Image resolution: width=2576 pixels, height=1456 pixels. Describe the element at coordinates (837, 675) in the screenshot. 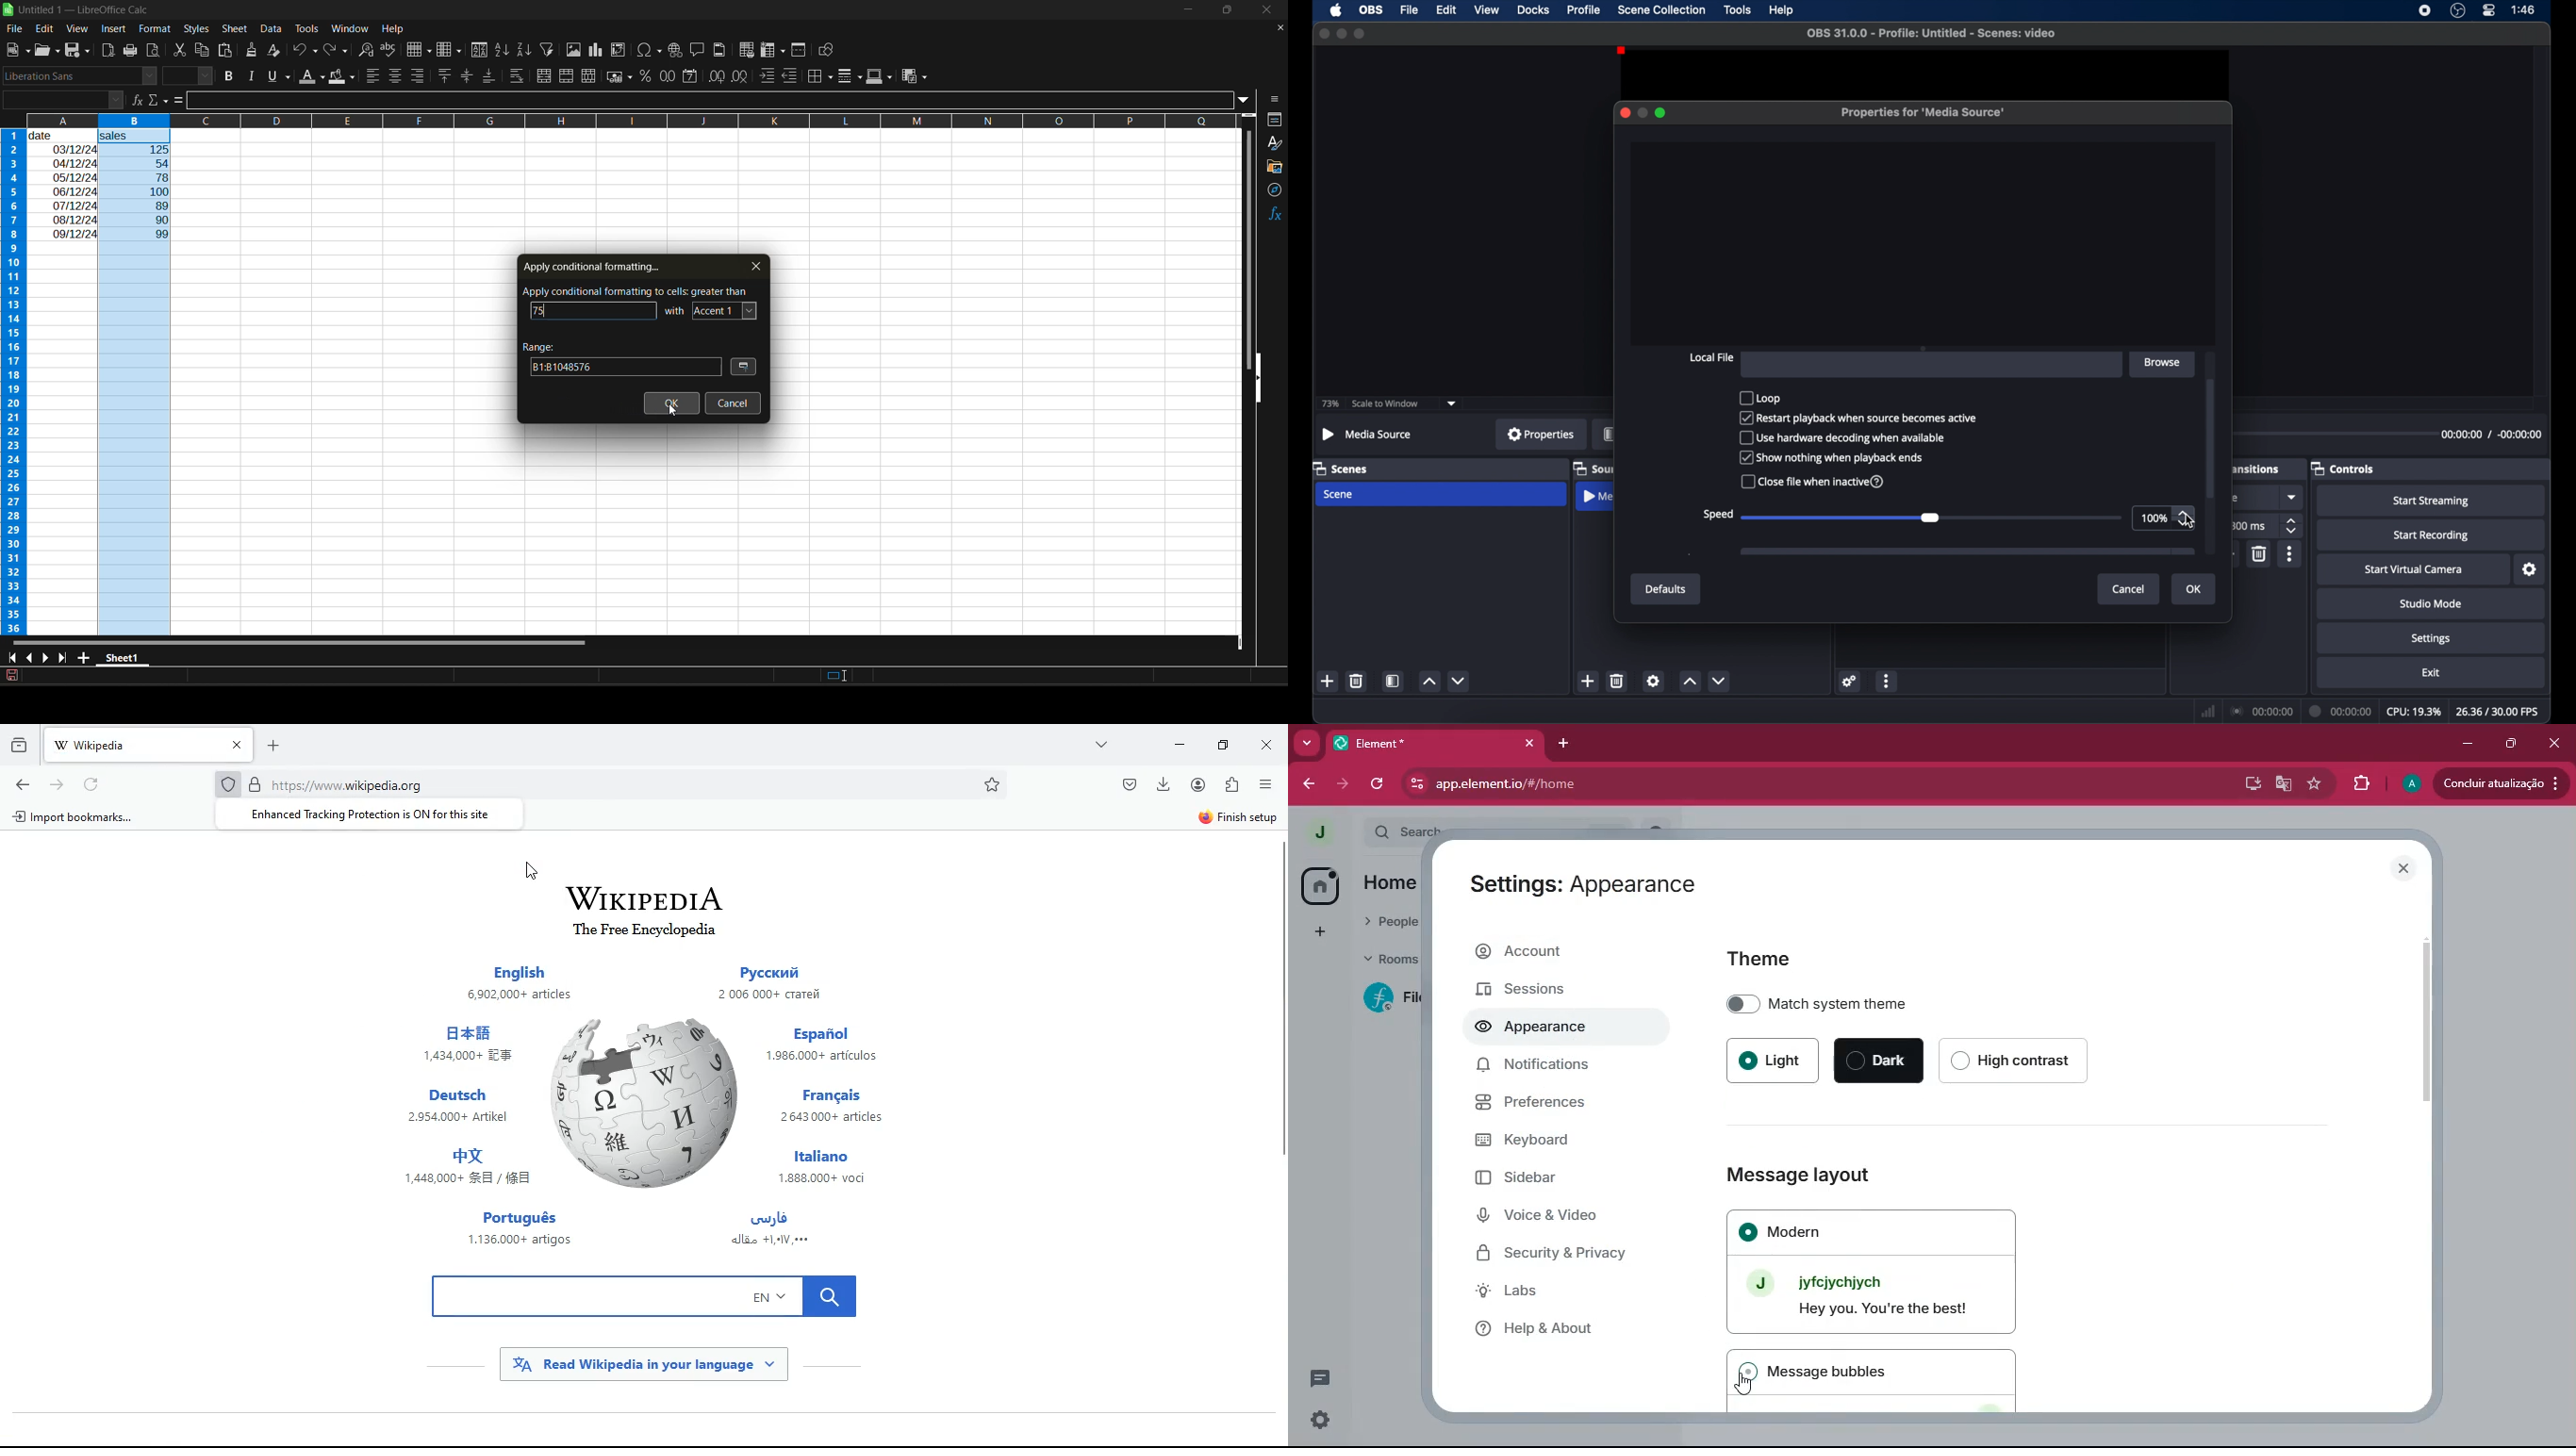

I see `standard selection` at that location.